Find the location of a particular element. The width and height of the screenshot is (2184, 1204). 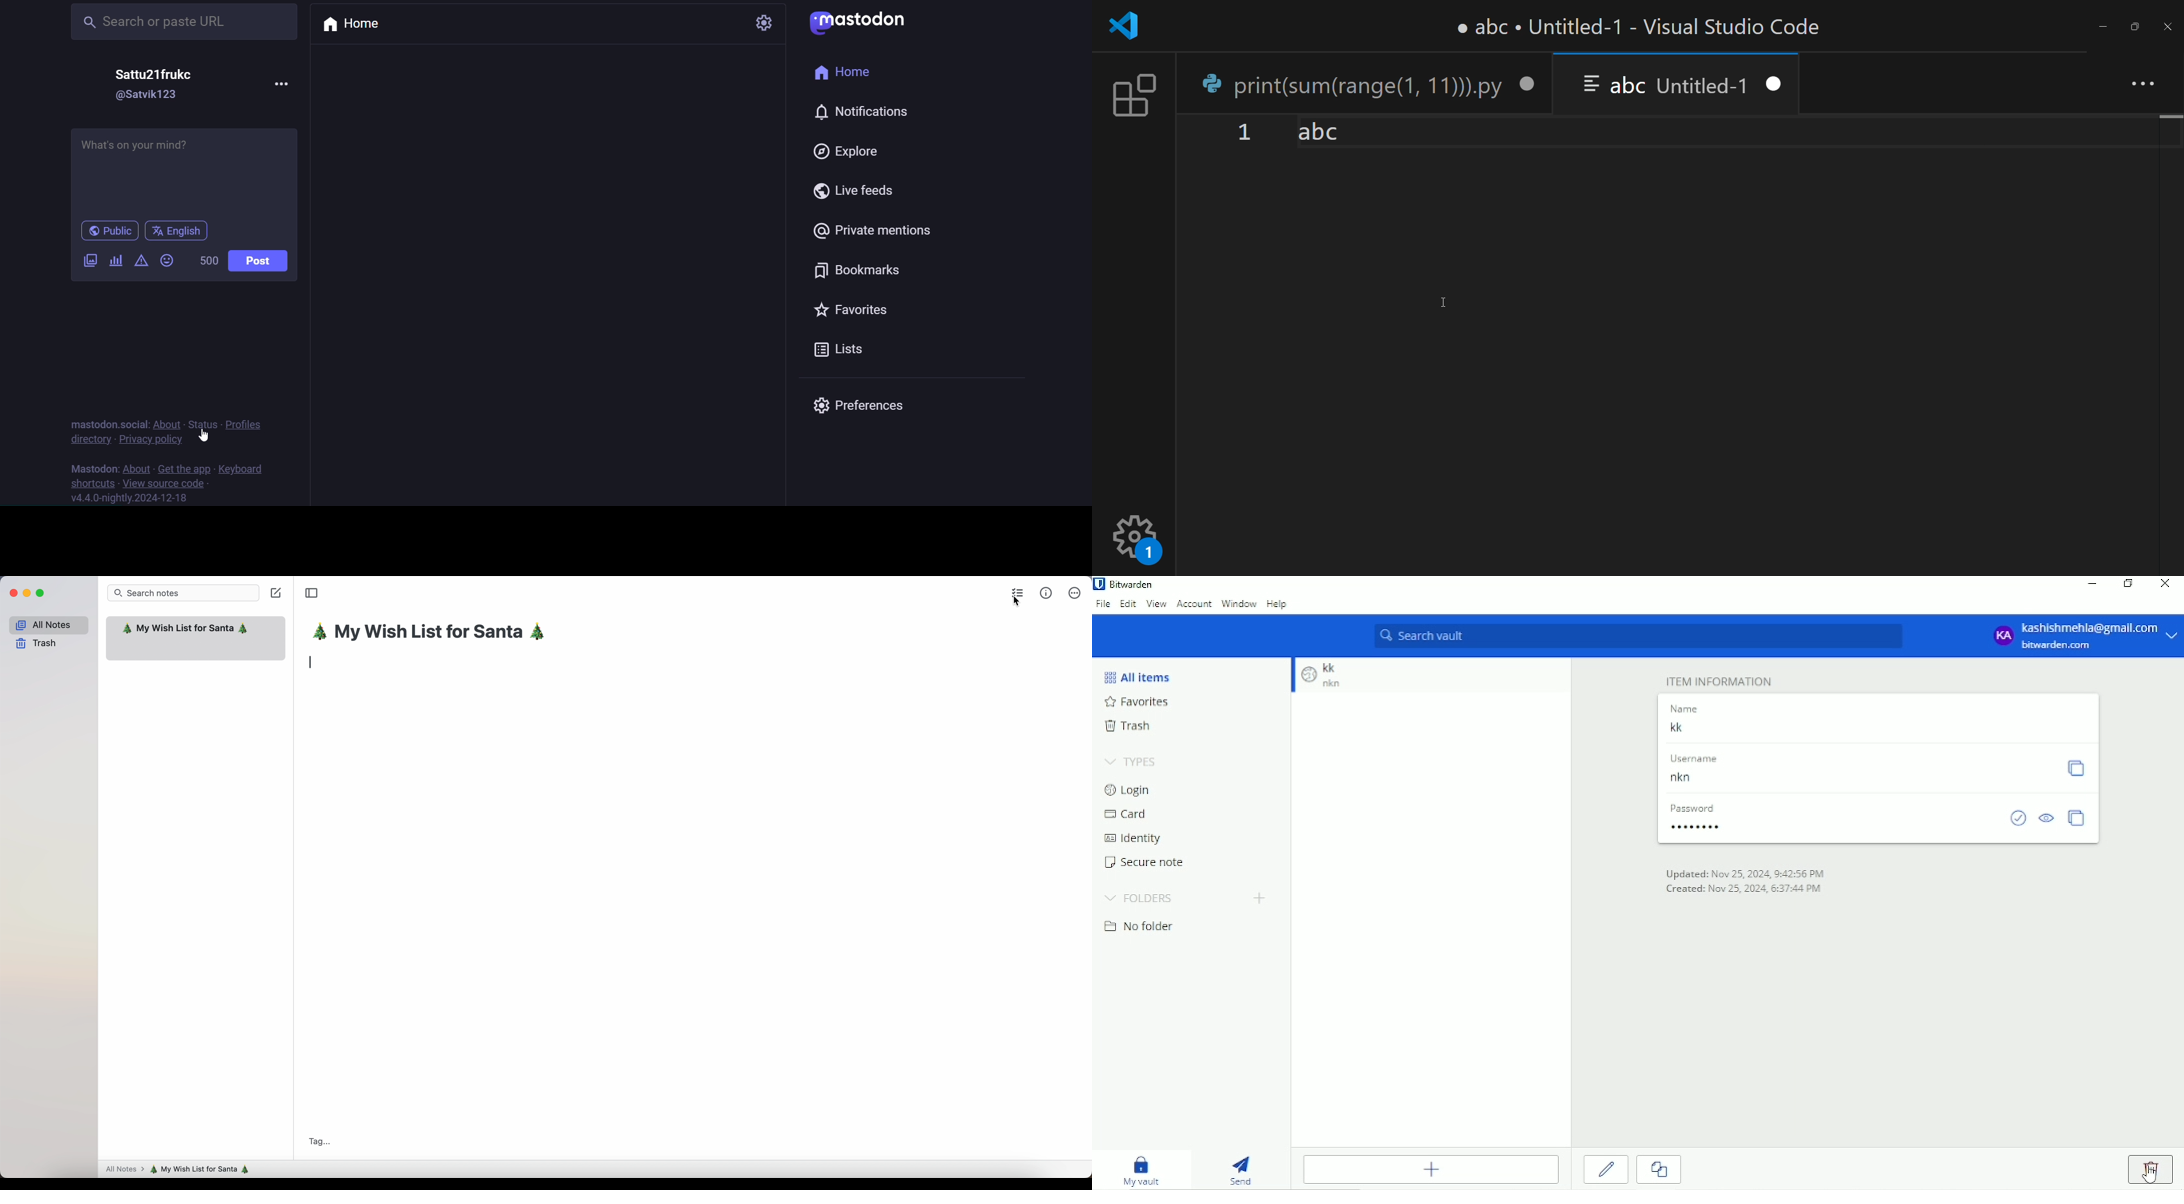

scroll down is located at coordinates (1291, 677).